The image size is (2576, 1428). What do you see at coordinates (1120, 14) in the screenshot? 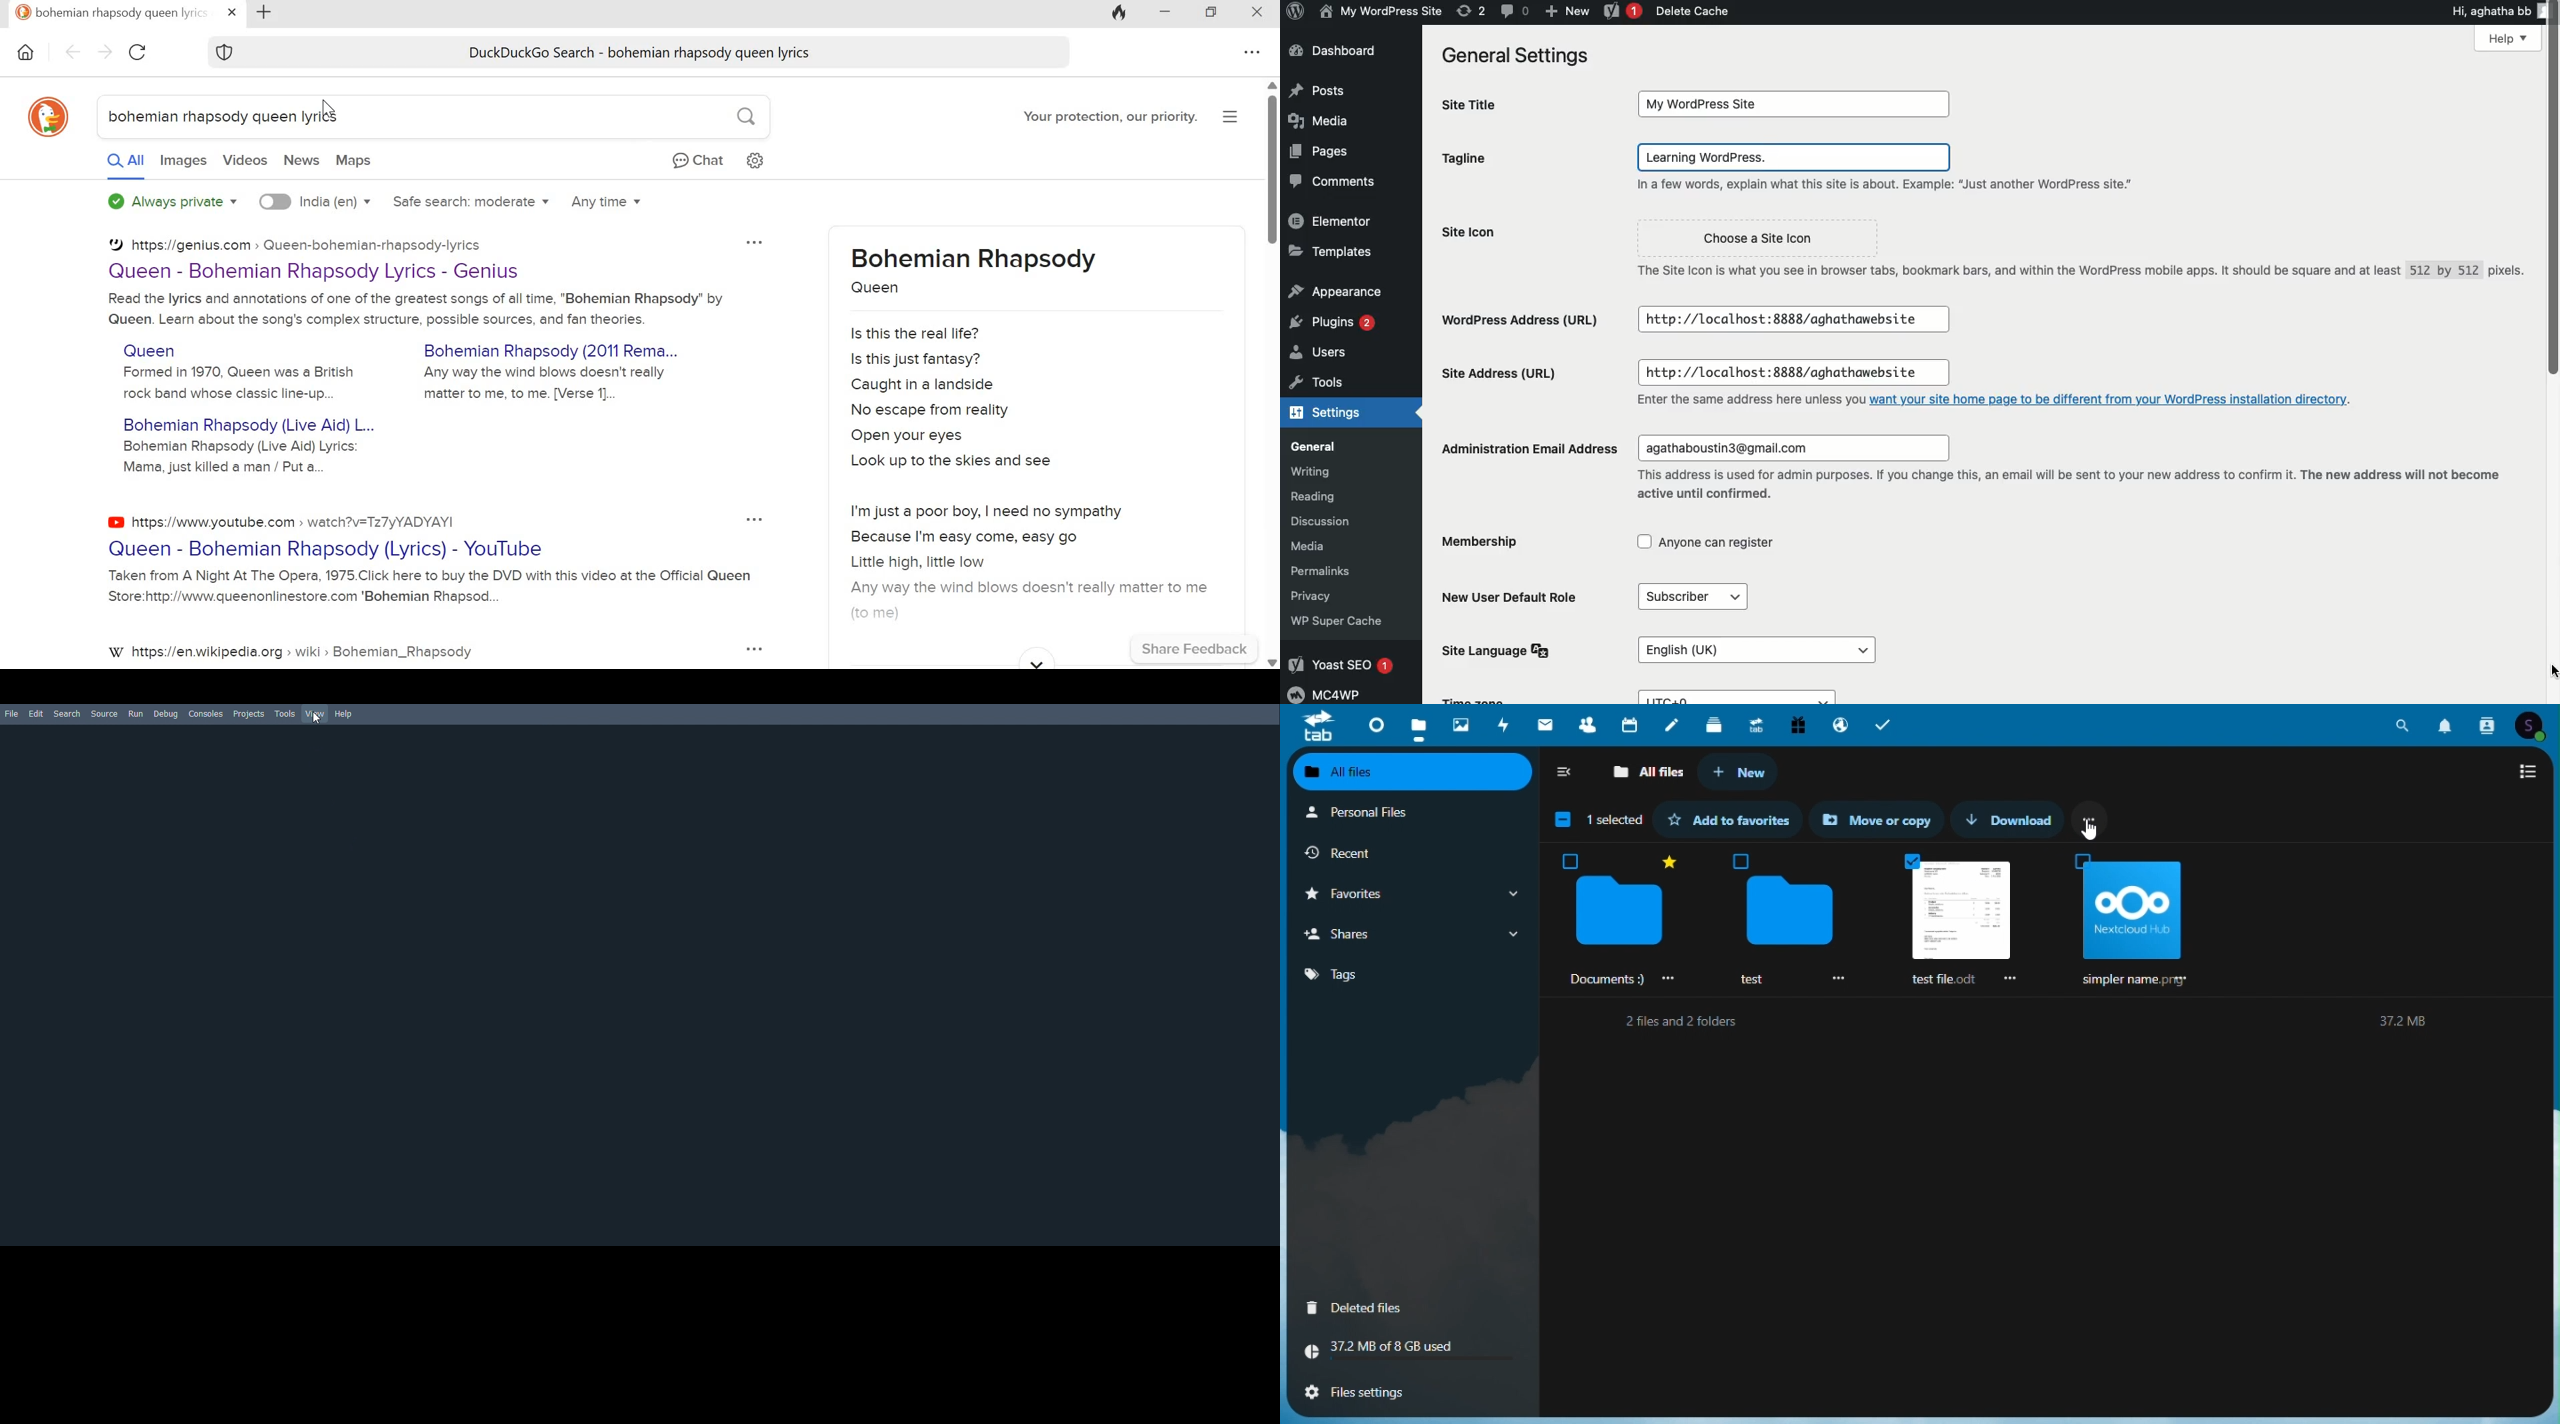
I see `Fire icon` at bounding box center [1120, 14].